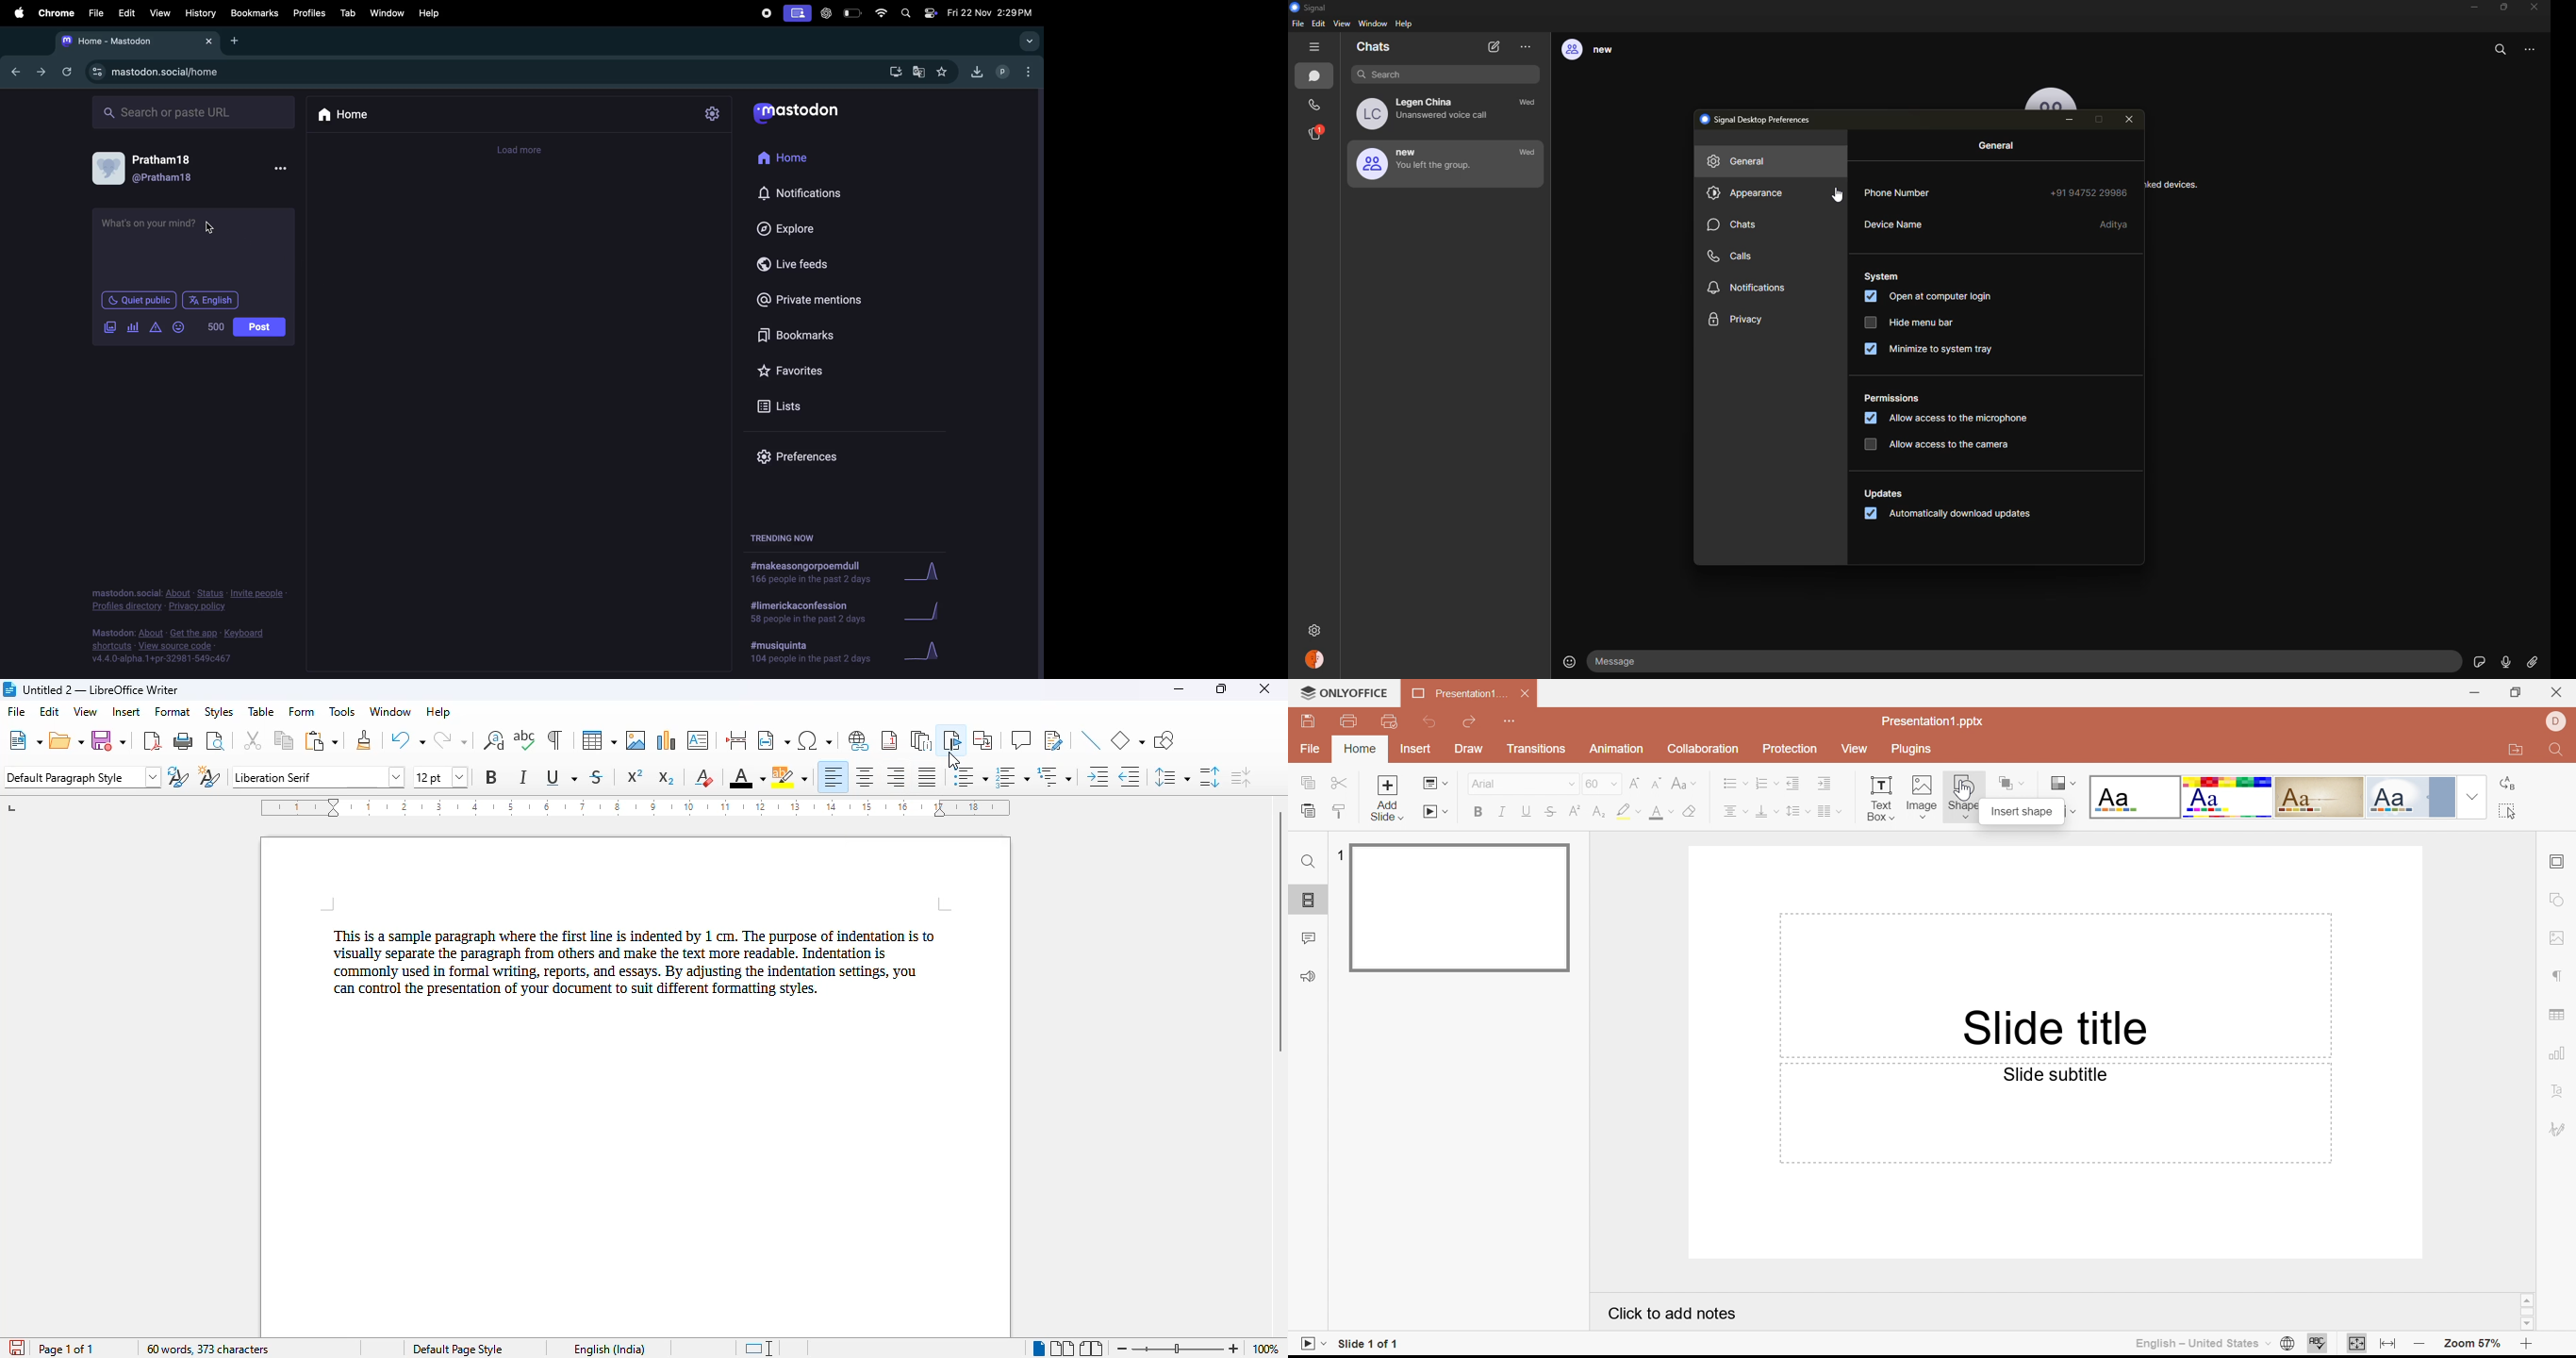 The width and height of the screenshot is (2576, 1372). Describe the element at coordinates (1735, 226) in the screenshot. I see `chats` at that location.